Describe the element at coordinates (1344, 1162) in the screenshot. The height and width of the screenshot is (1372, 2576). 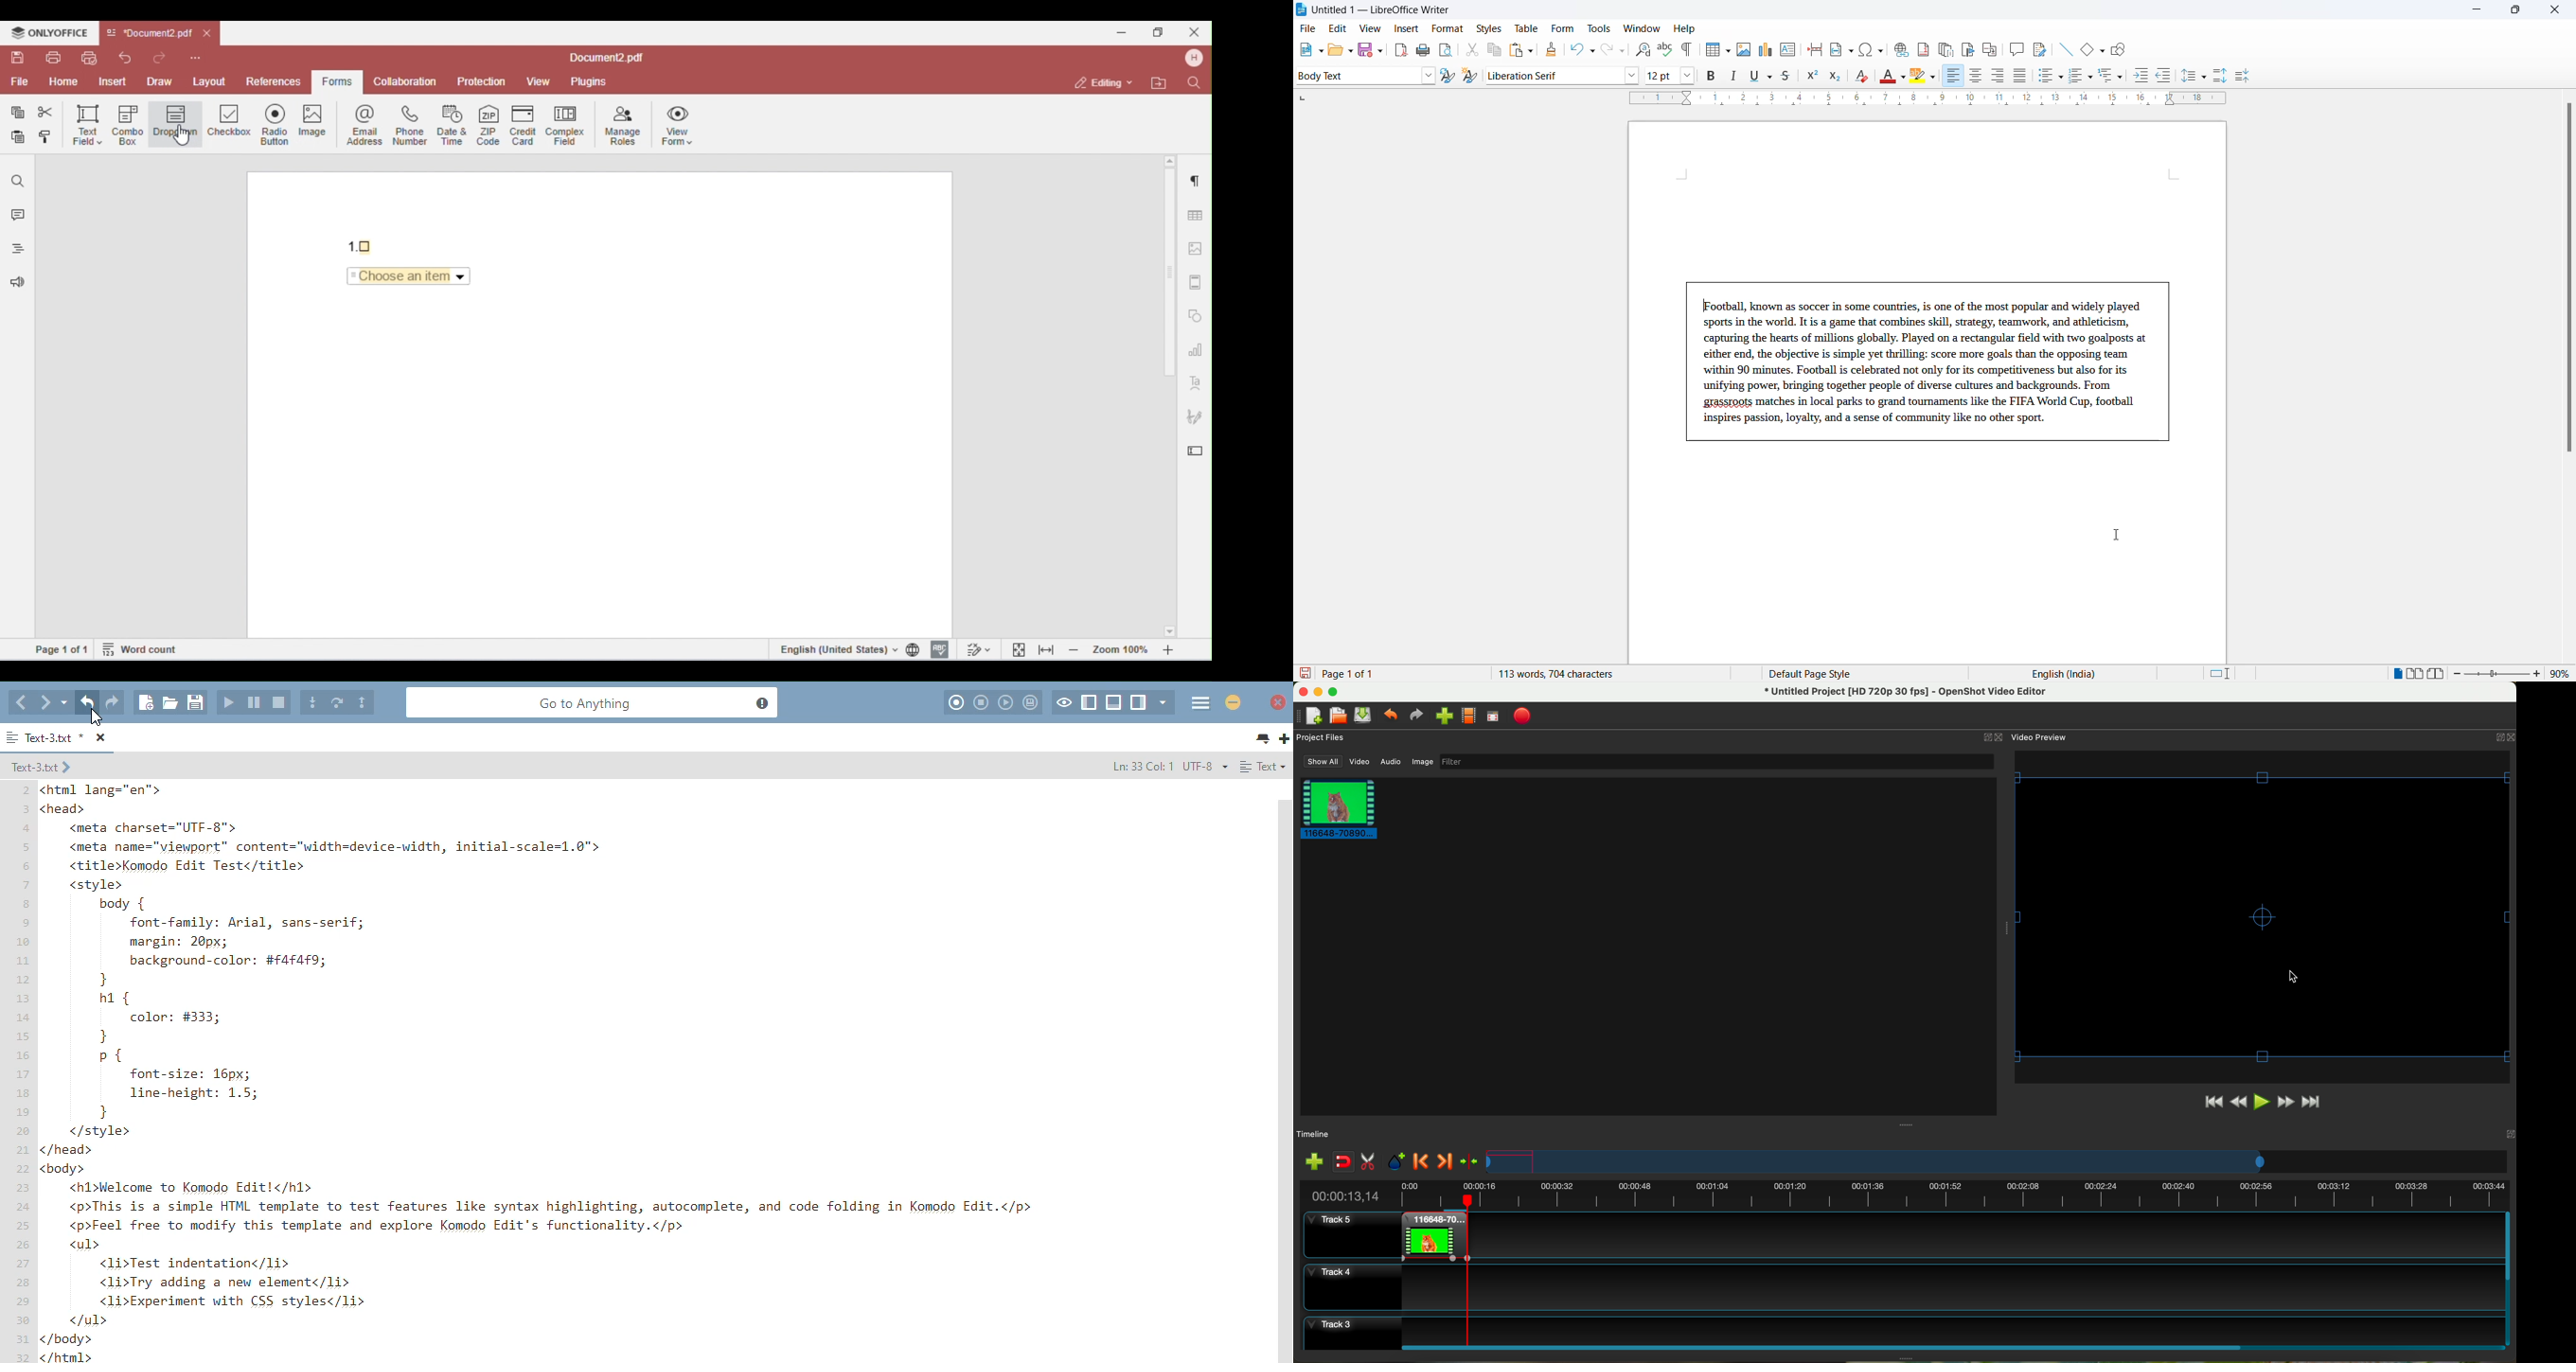
I see `disable snapping` at that location.